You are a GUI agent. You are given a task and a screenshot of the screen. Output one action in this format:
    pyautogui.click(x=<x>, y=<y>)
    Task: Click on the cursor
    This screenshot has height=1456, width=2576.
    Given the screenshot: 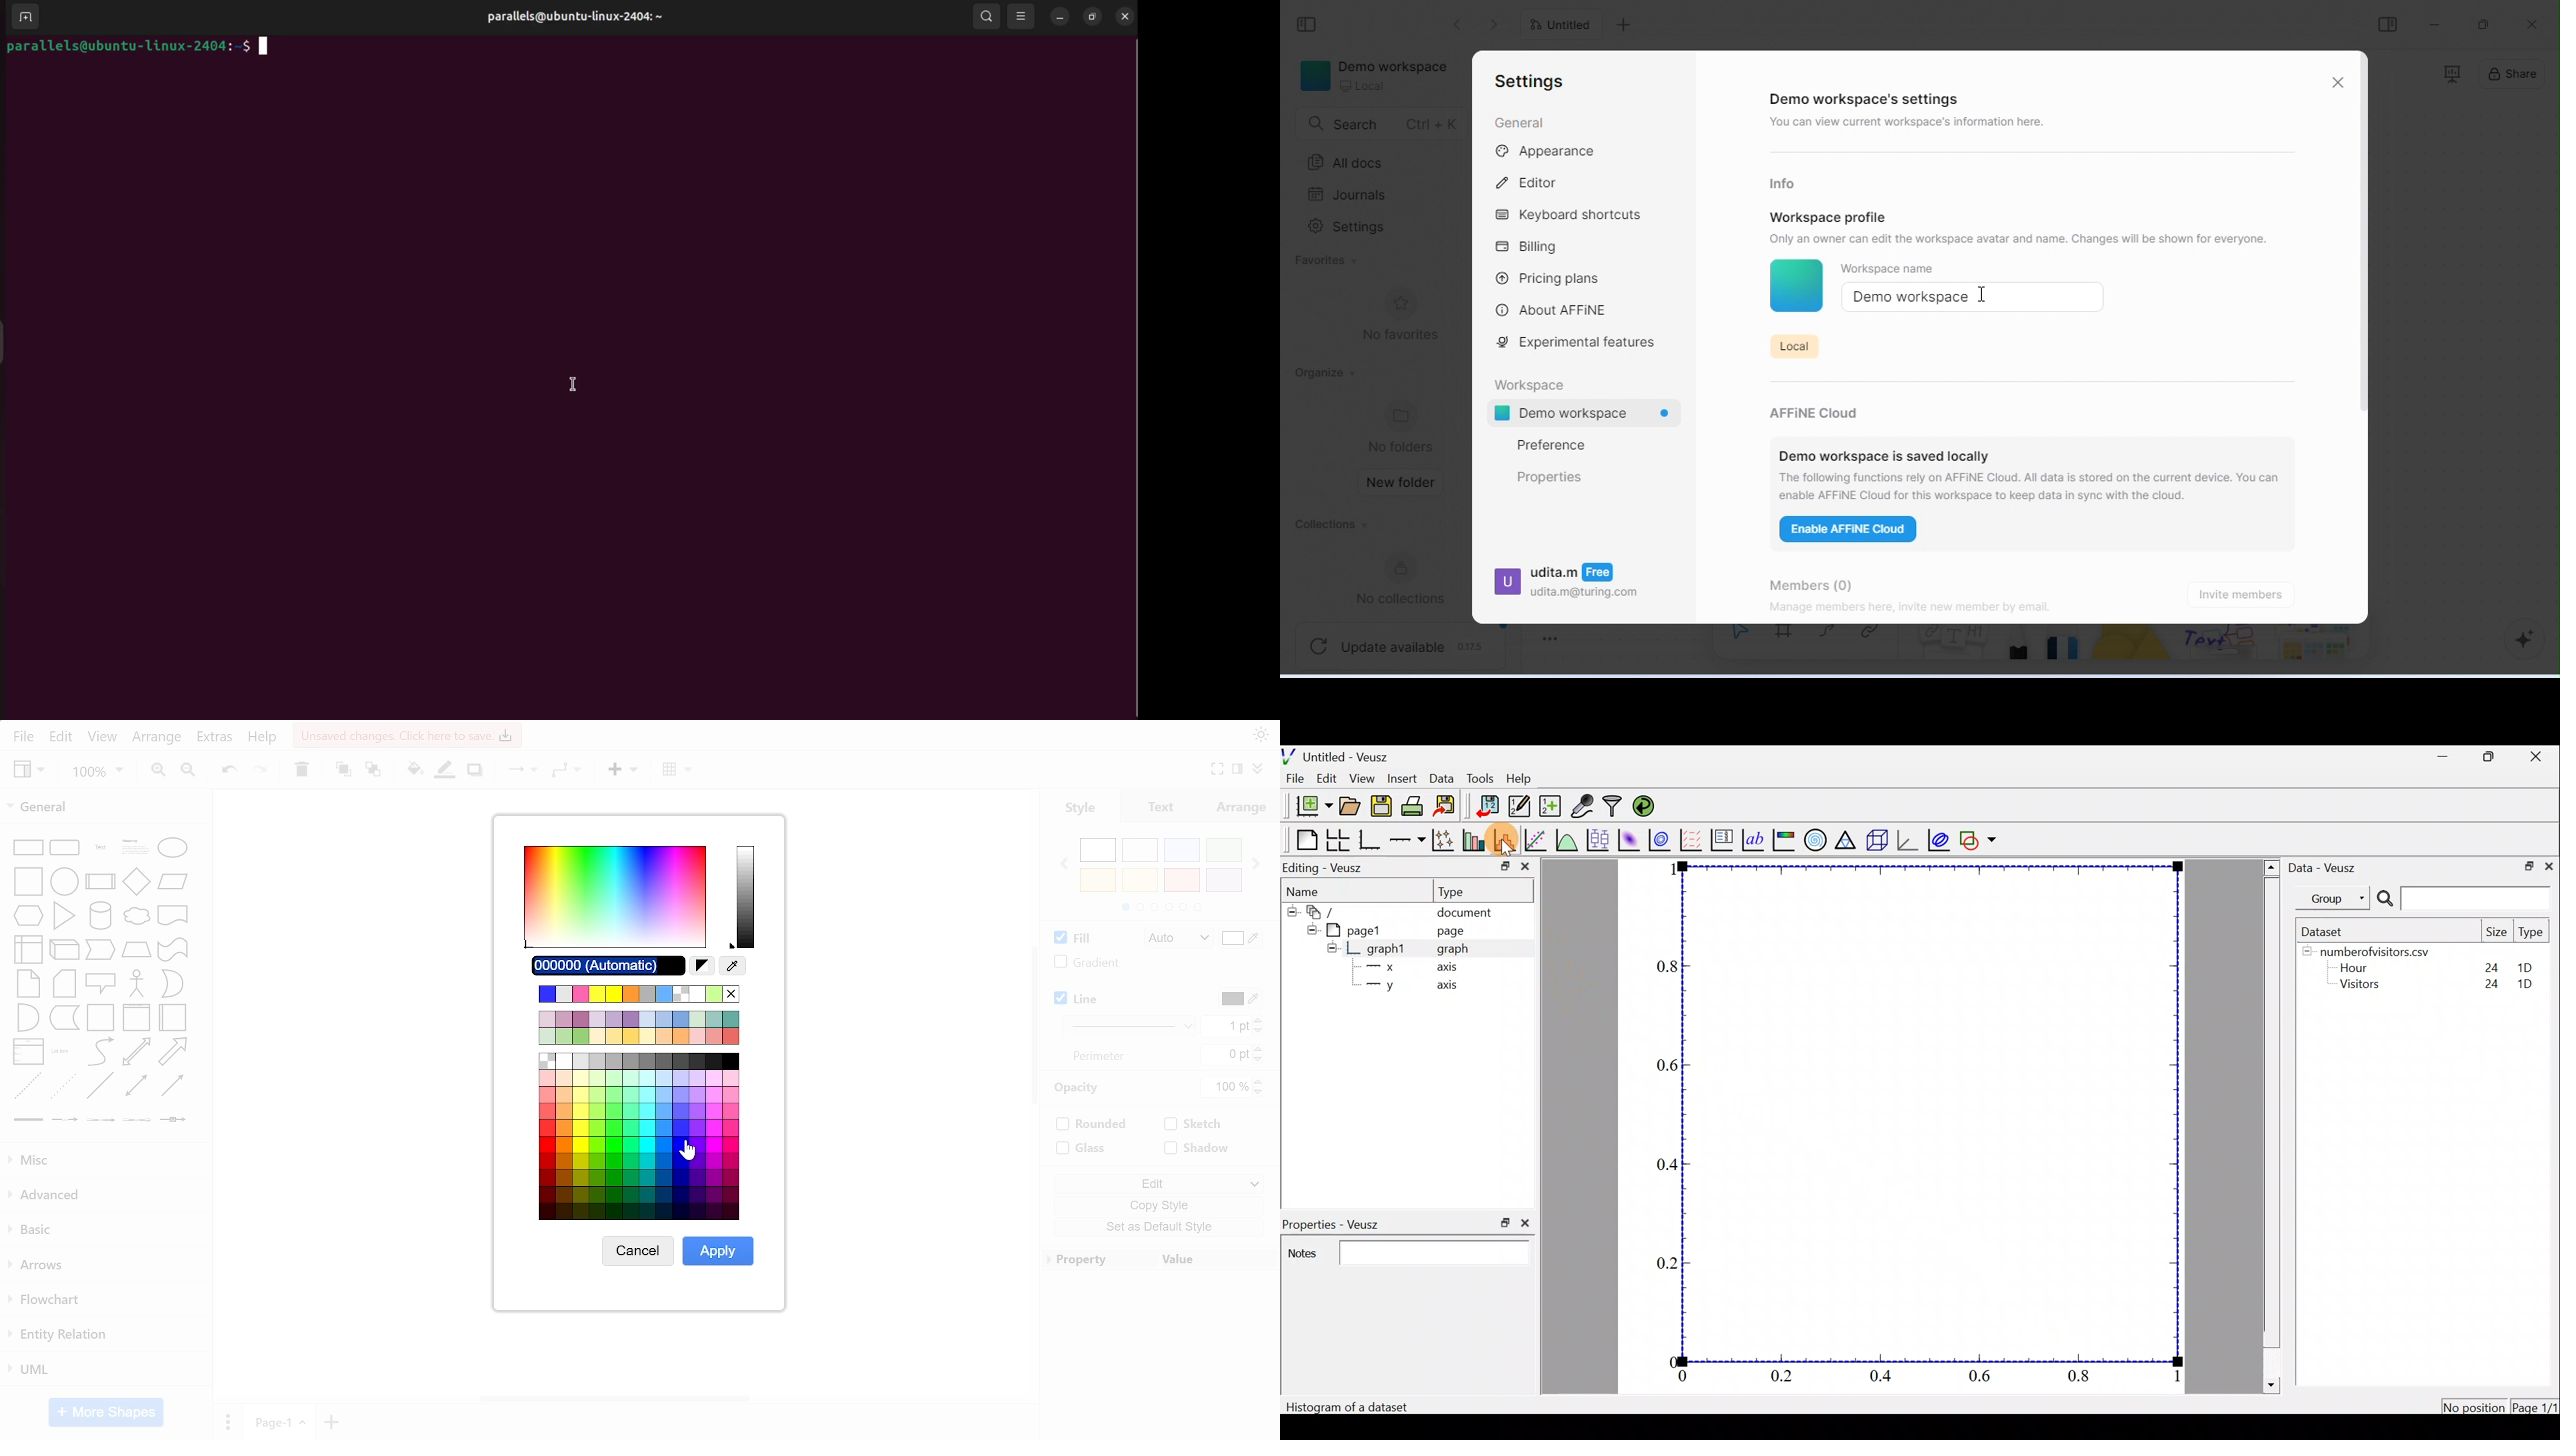 What is the action you would take?
    pyautogui.click(x=572, y=383)
    